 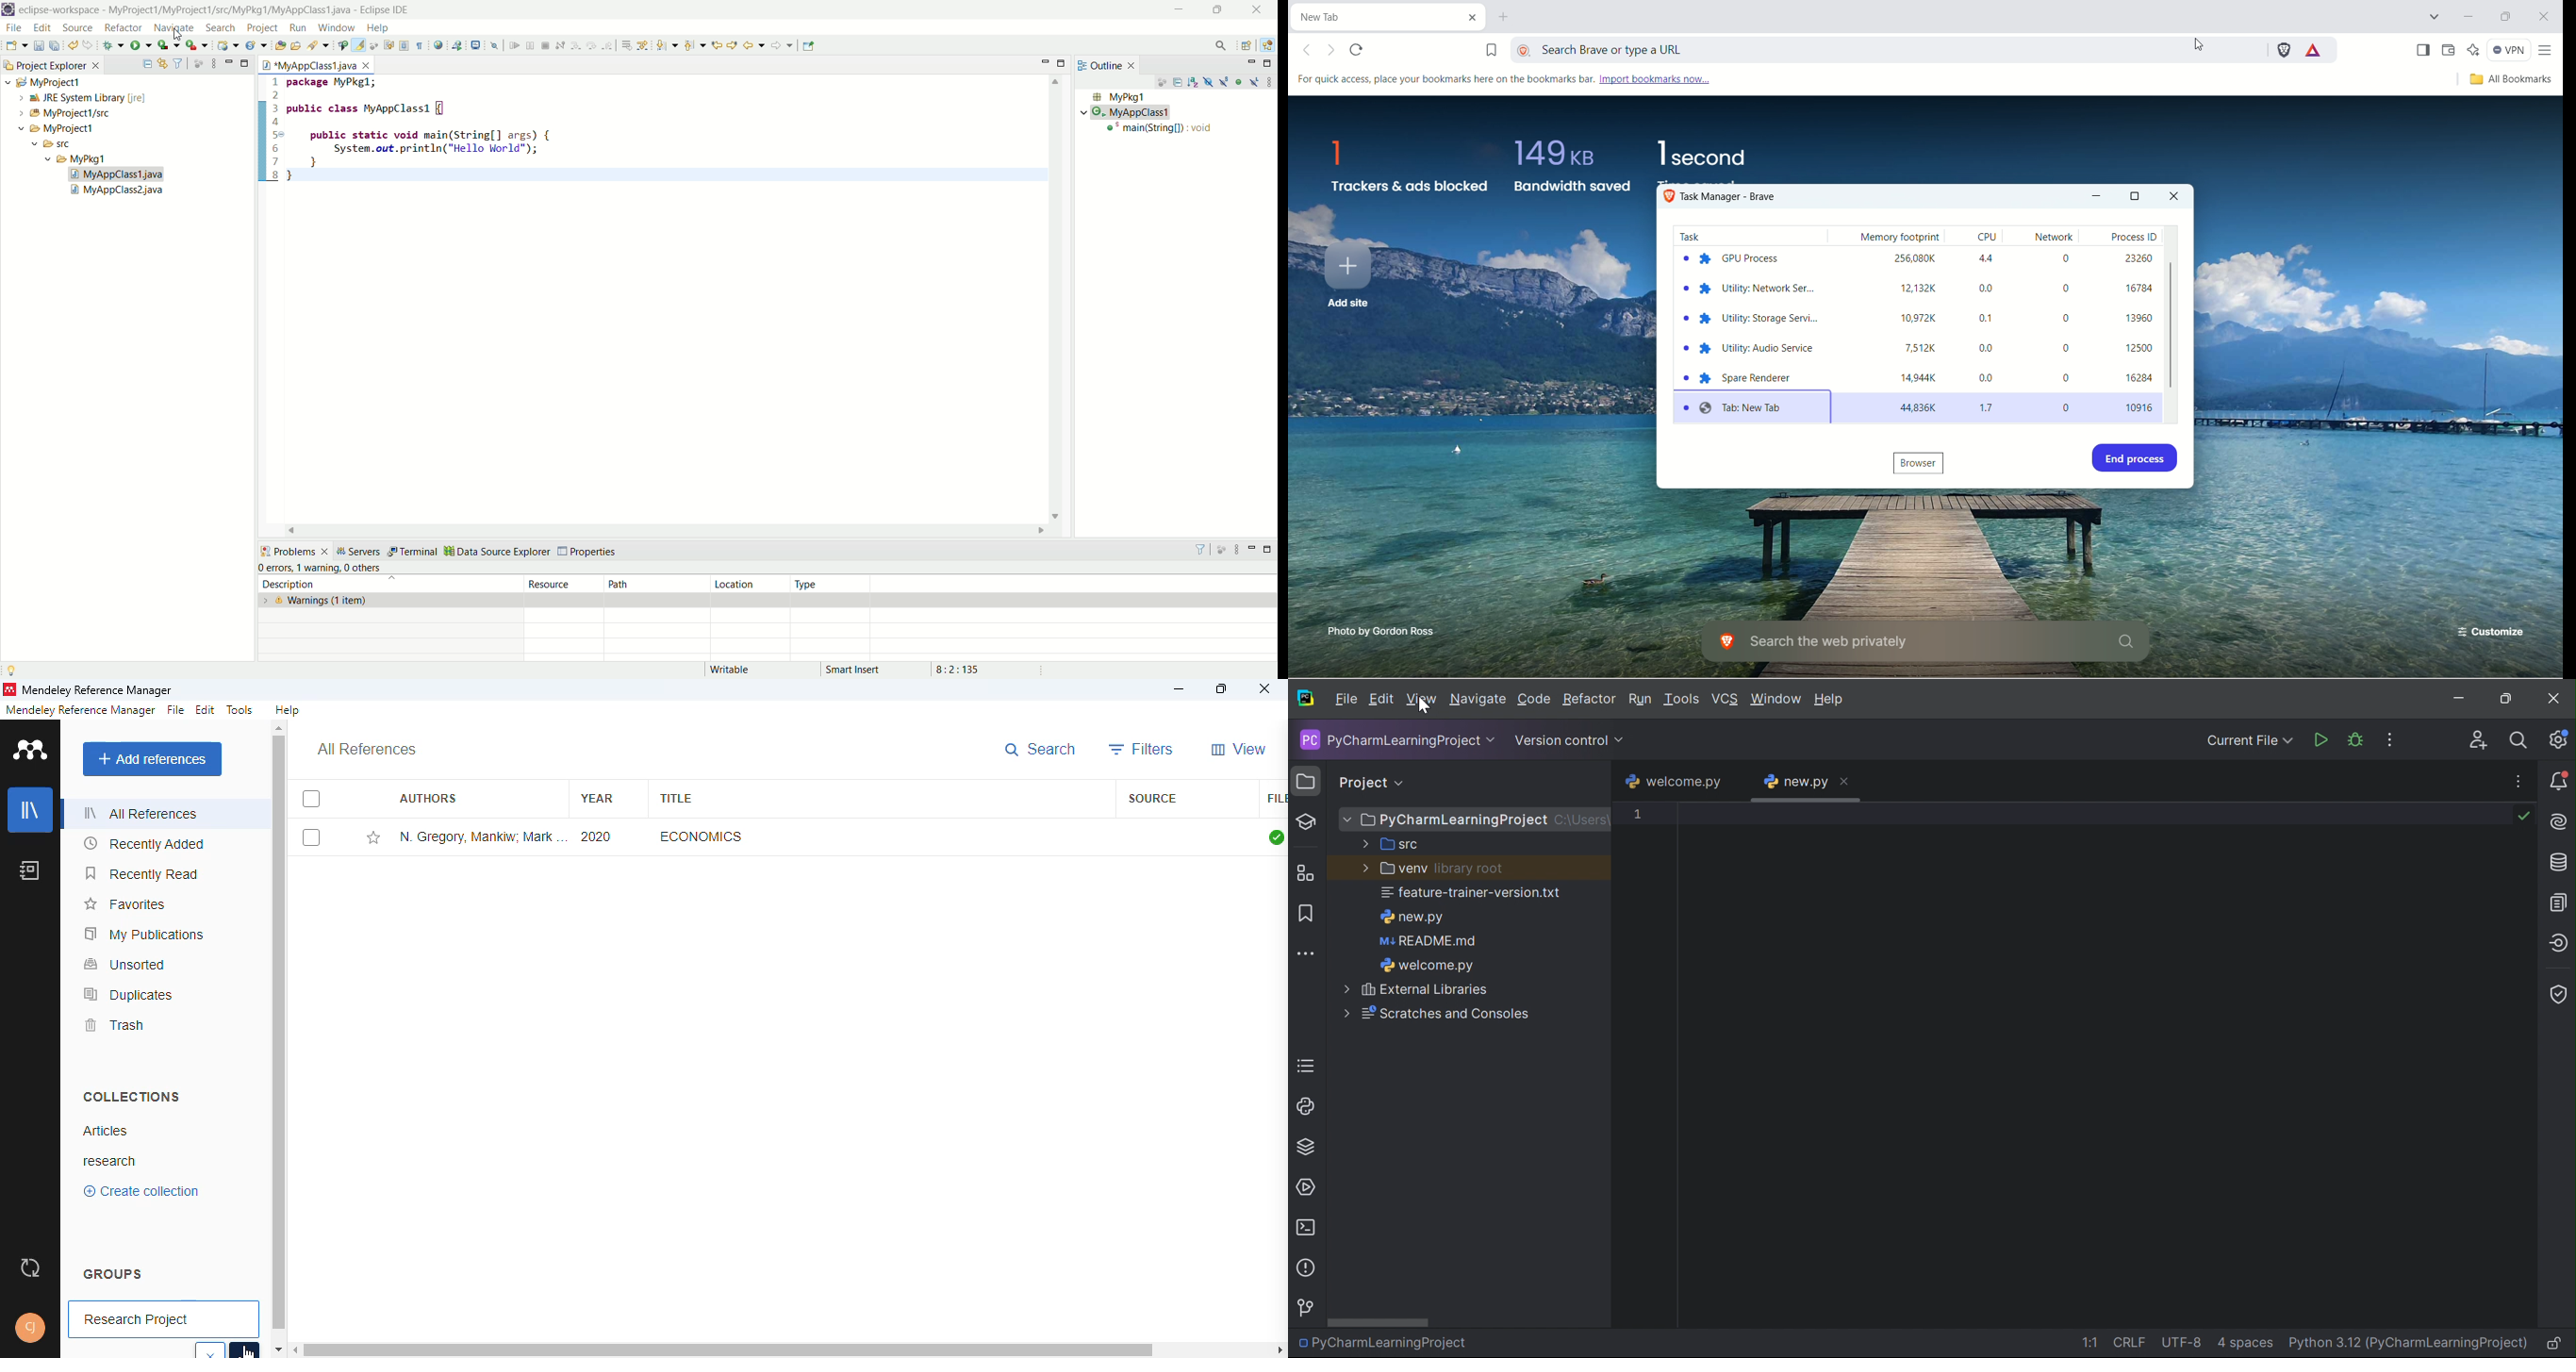 What do you see at coordinates (1428, 943) in the screenshot?
I see `README.md` at bounding box center [1428, 943].